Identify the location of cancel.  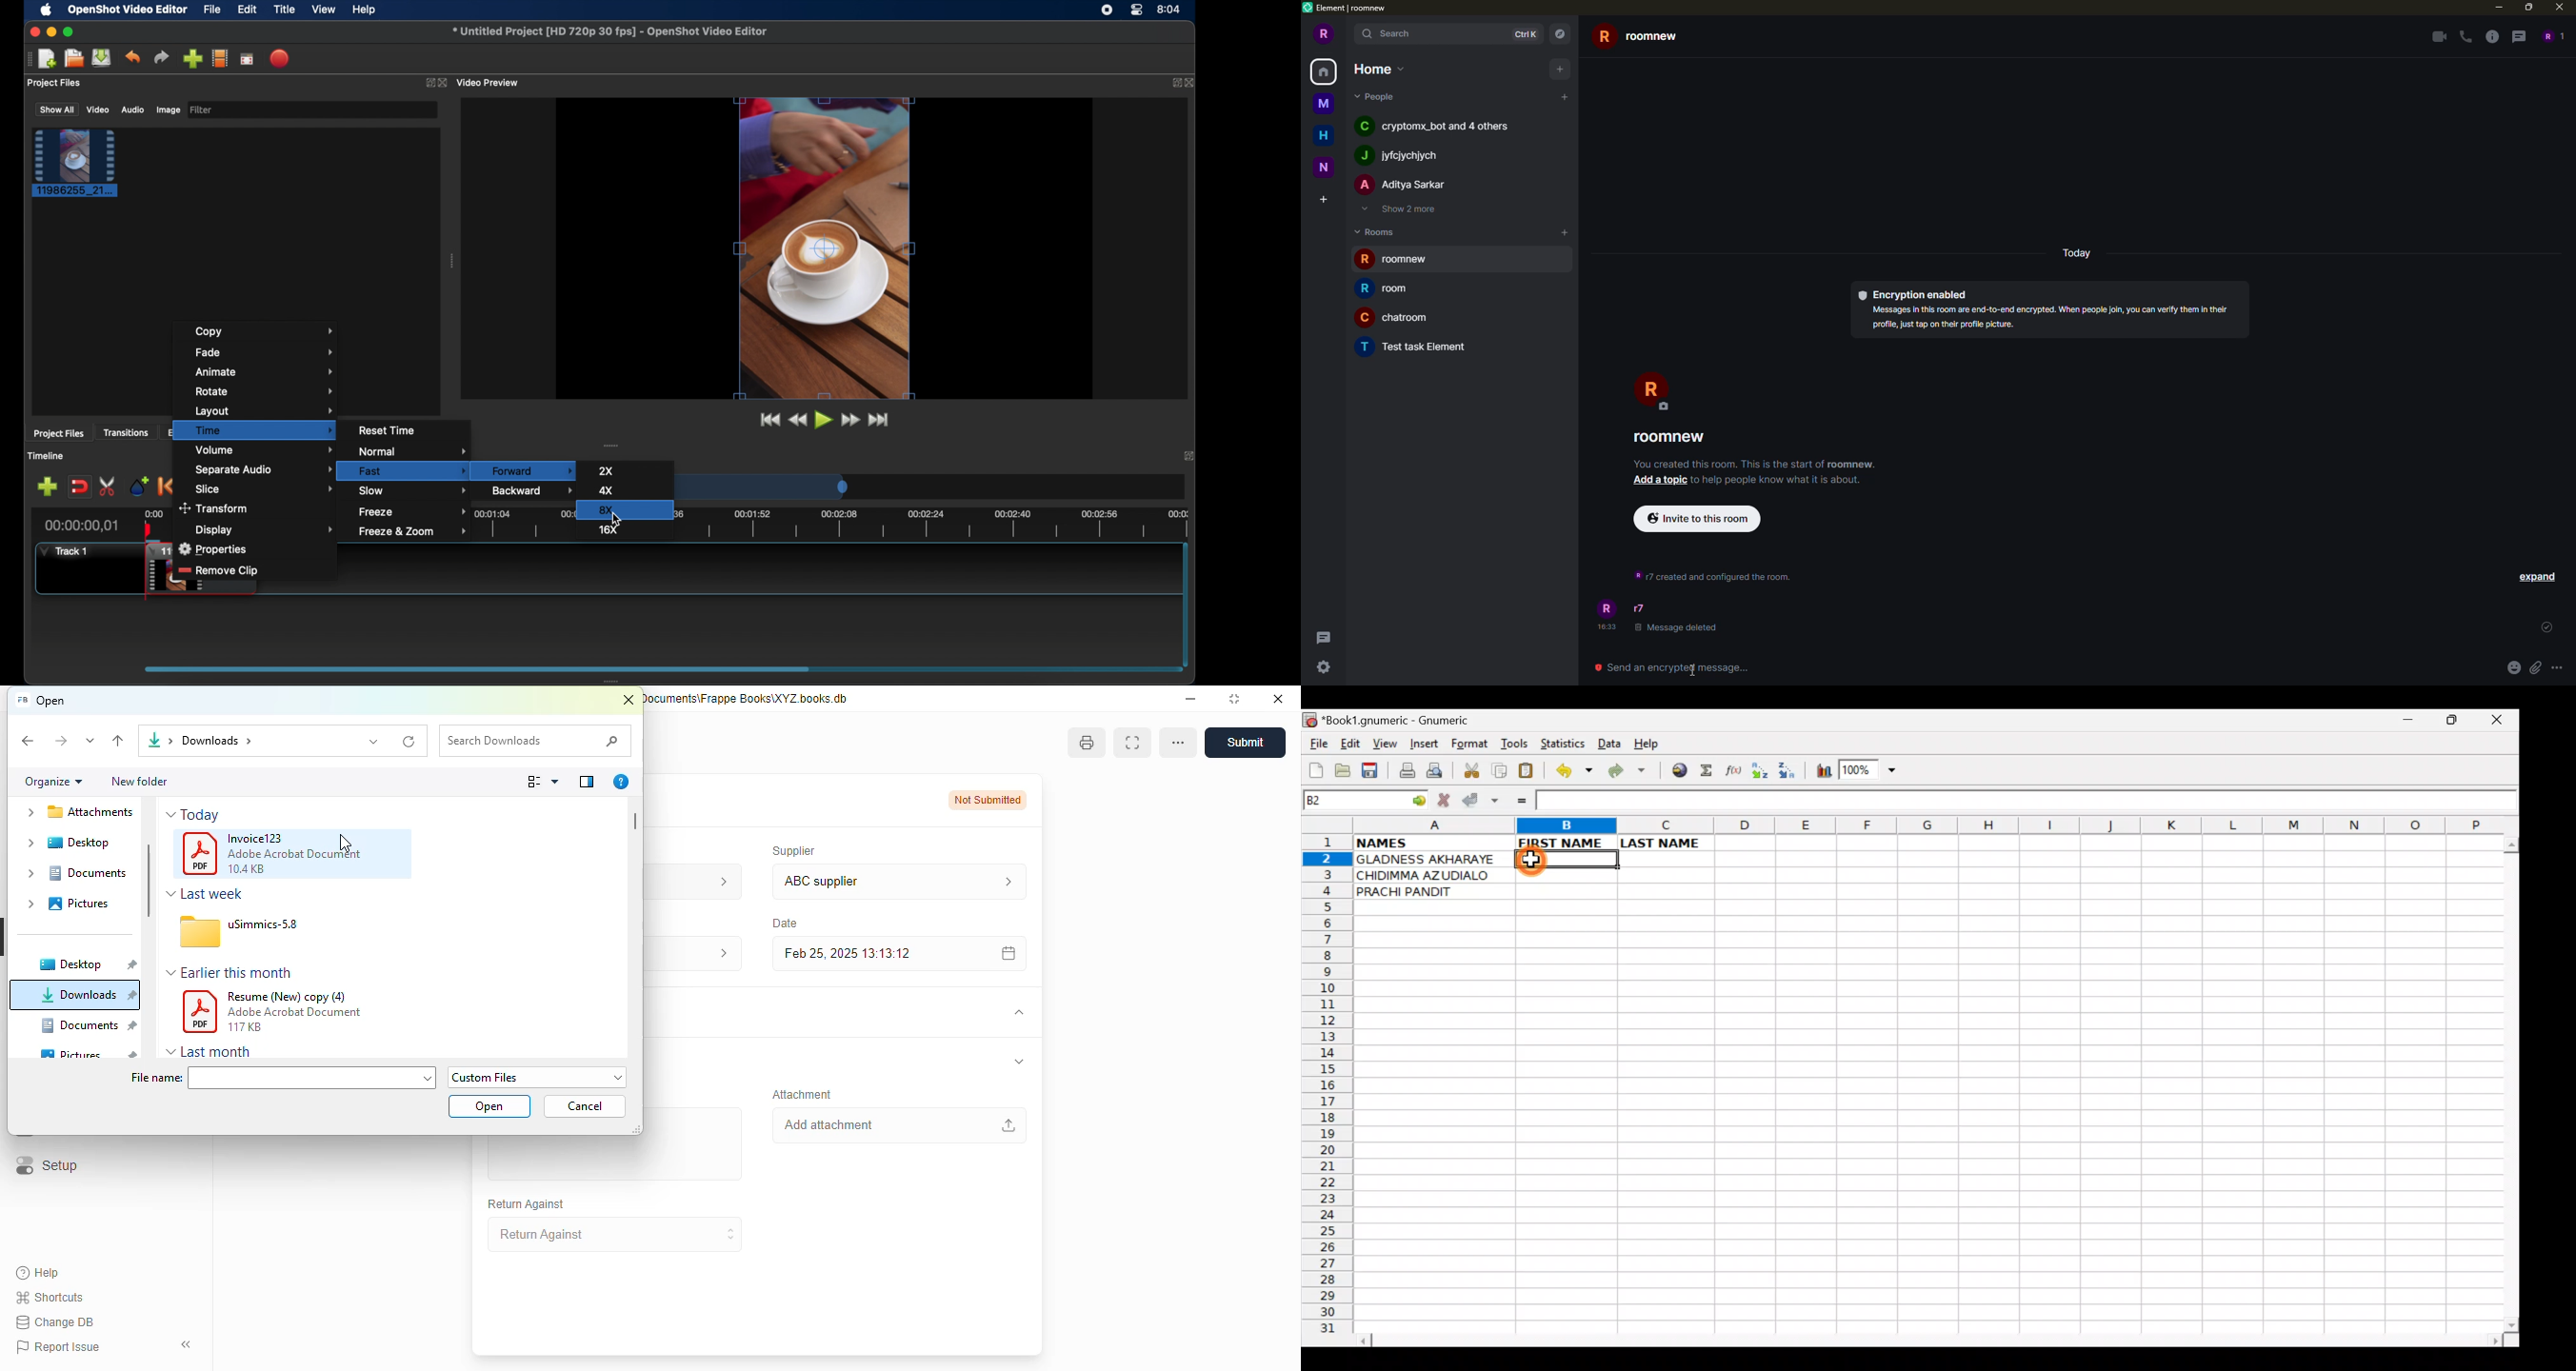
(585, 1105).